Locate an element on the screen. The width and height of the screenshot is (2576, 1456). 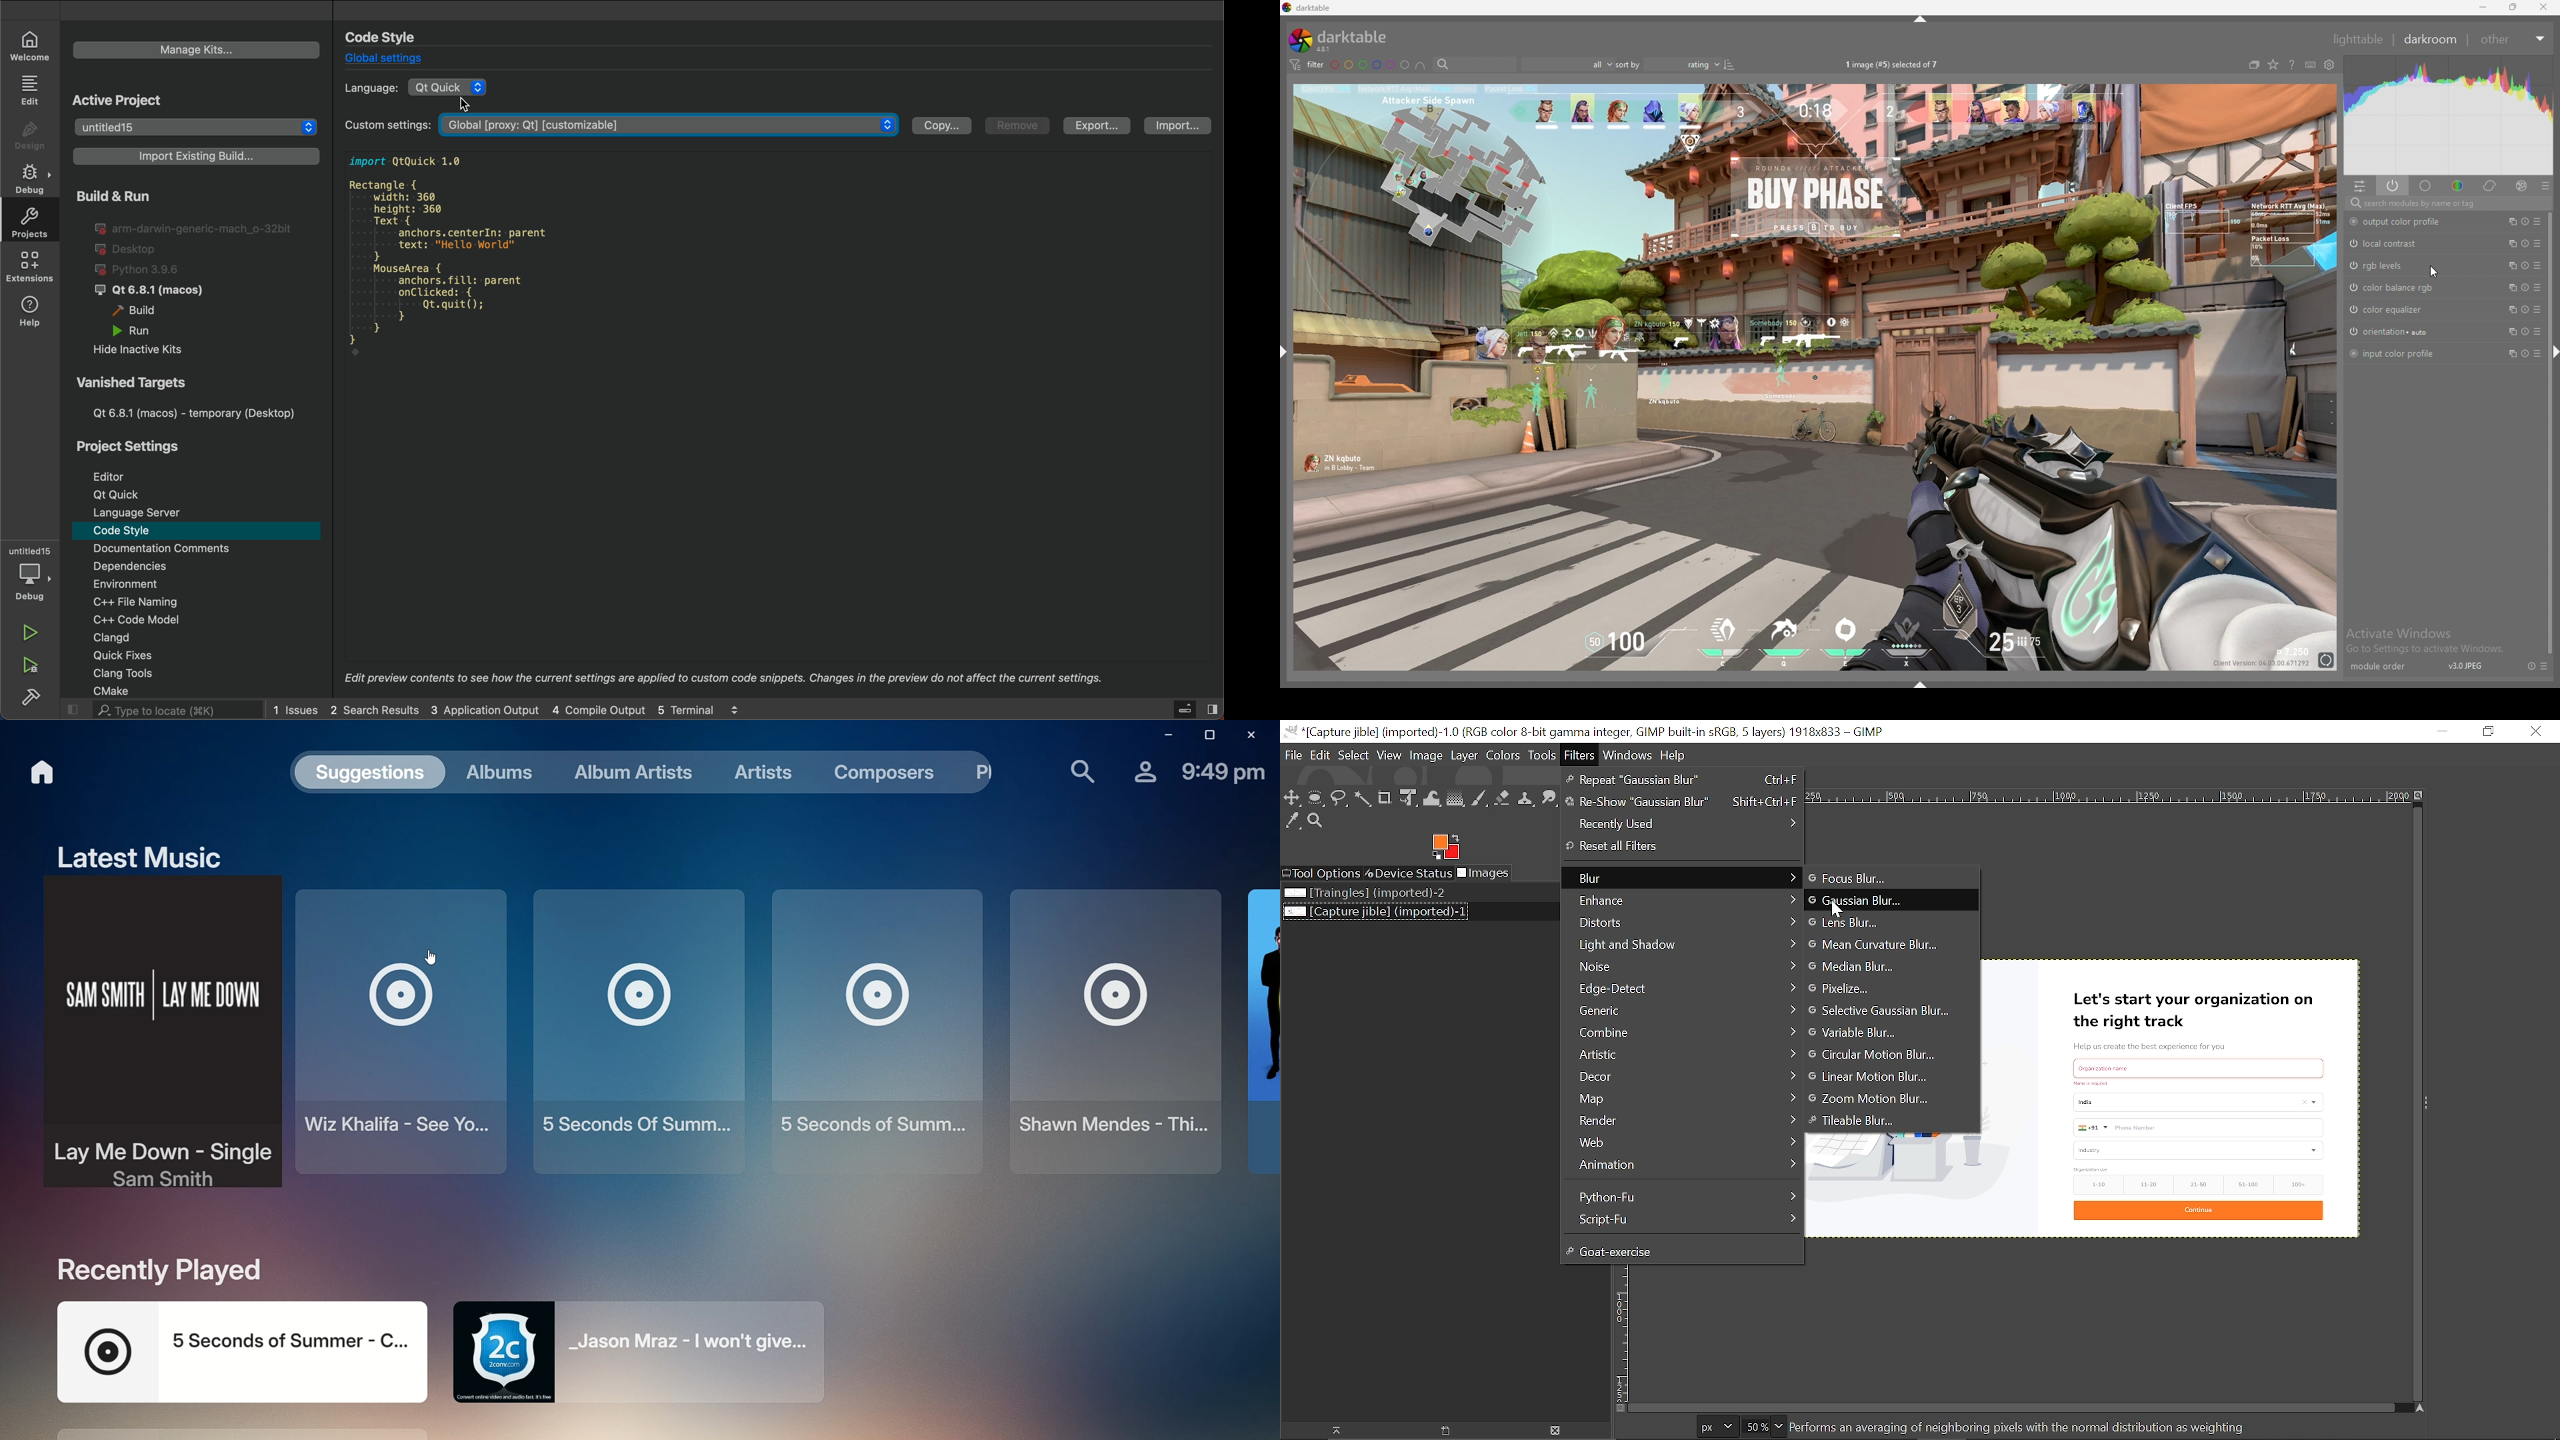
close is located at coordinates (2544, 7).